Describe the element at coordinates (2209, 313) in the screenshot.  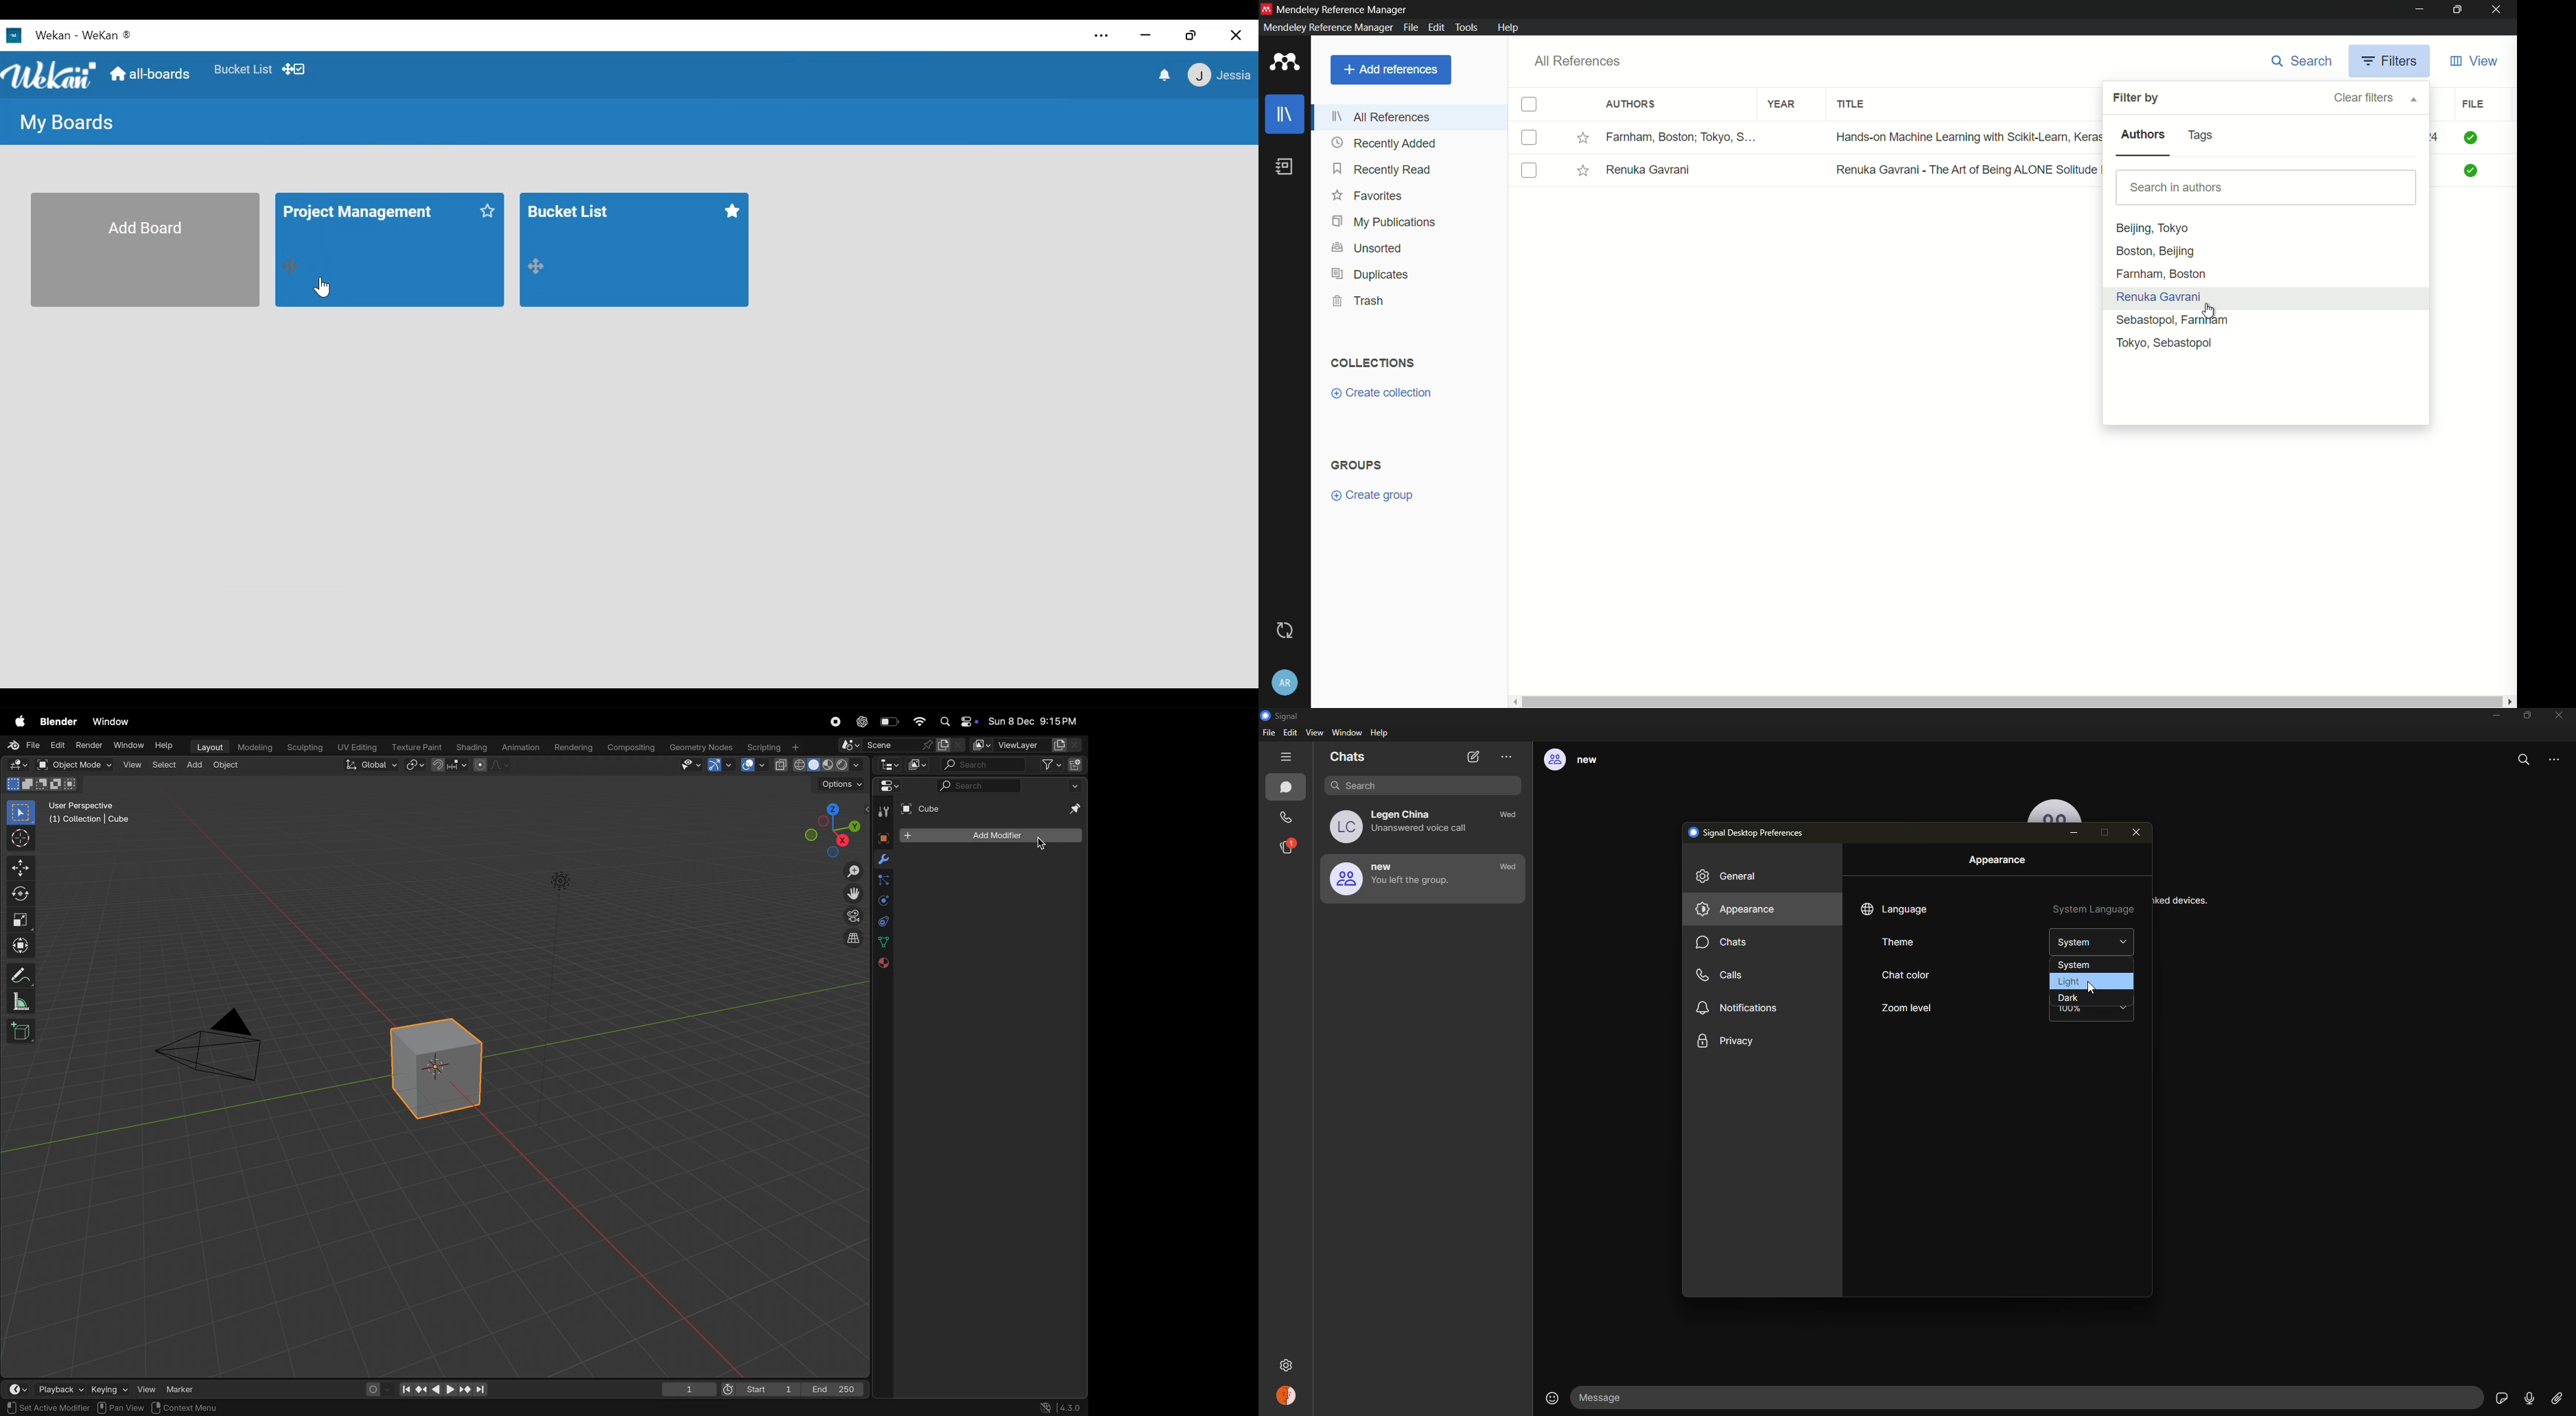
I see `cursor` at that location.